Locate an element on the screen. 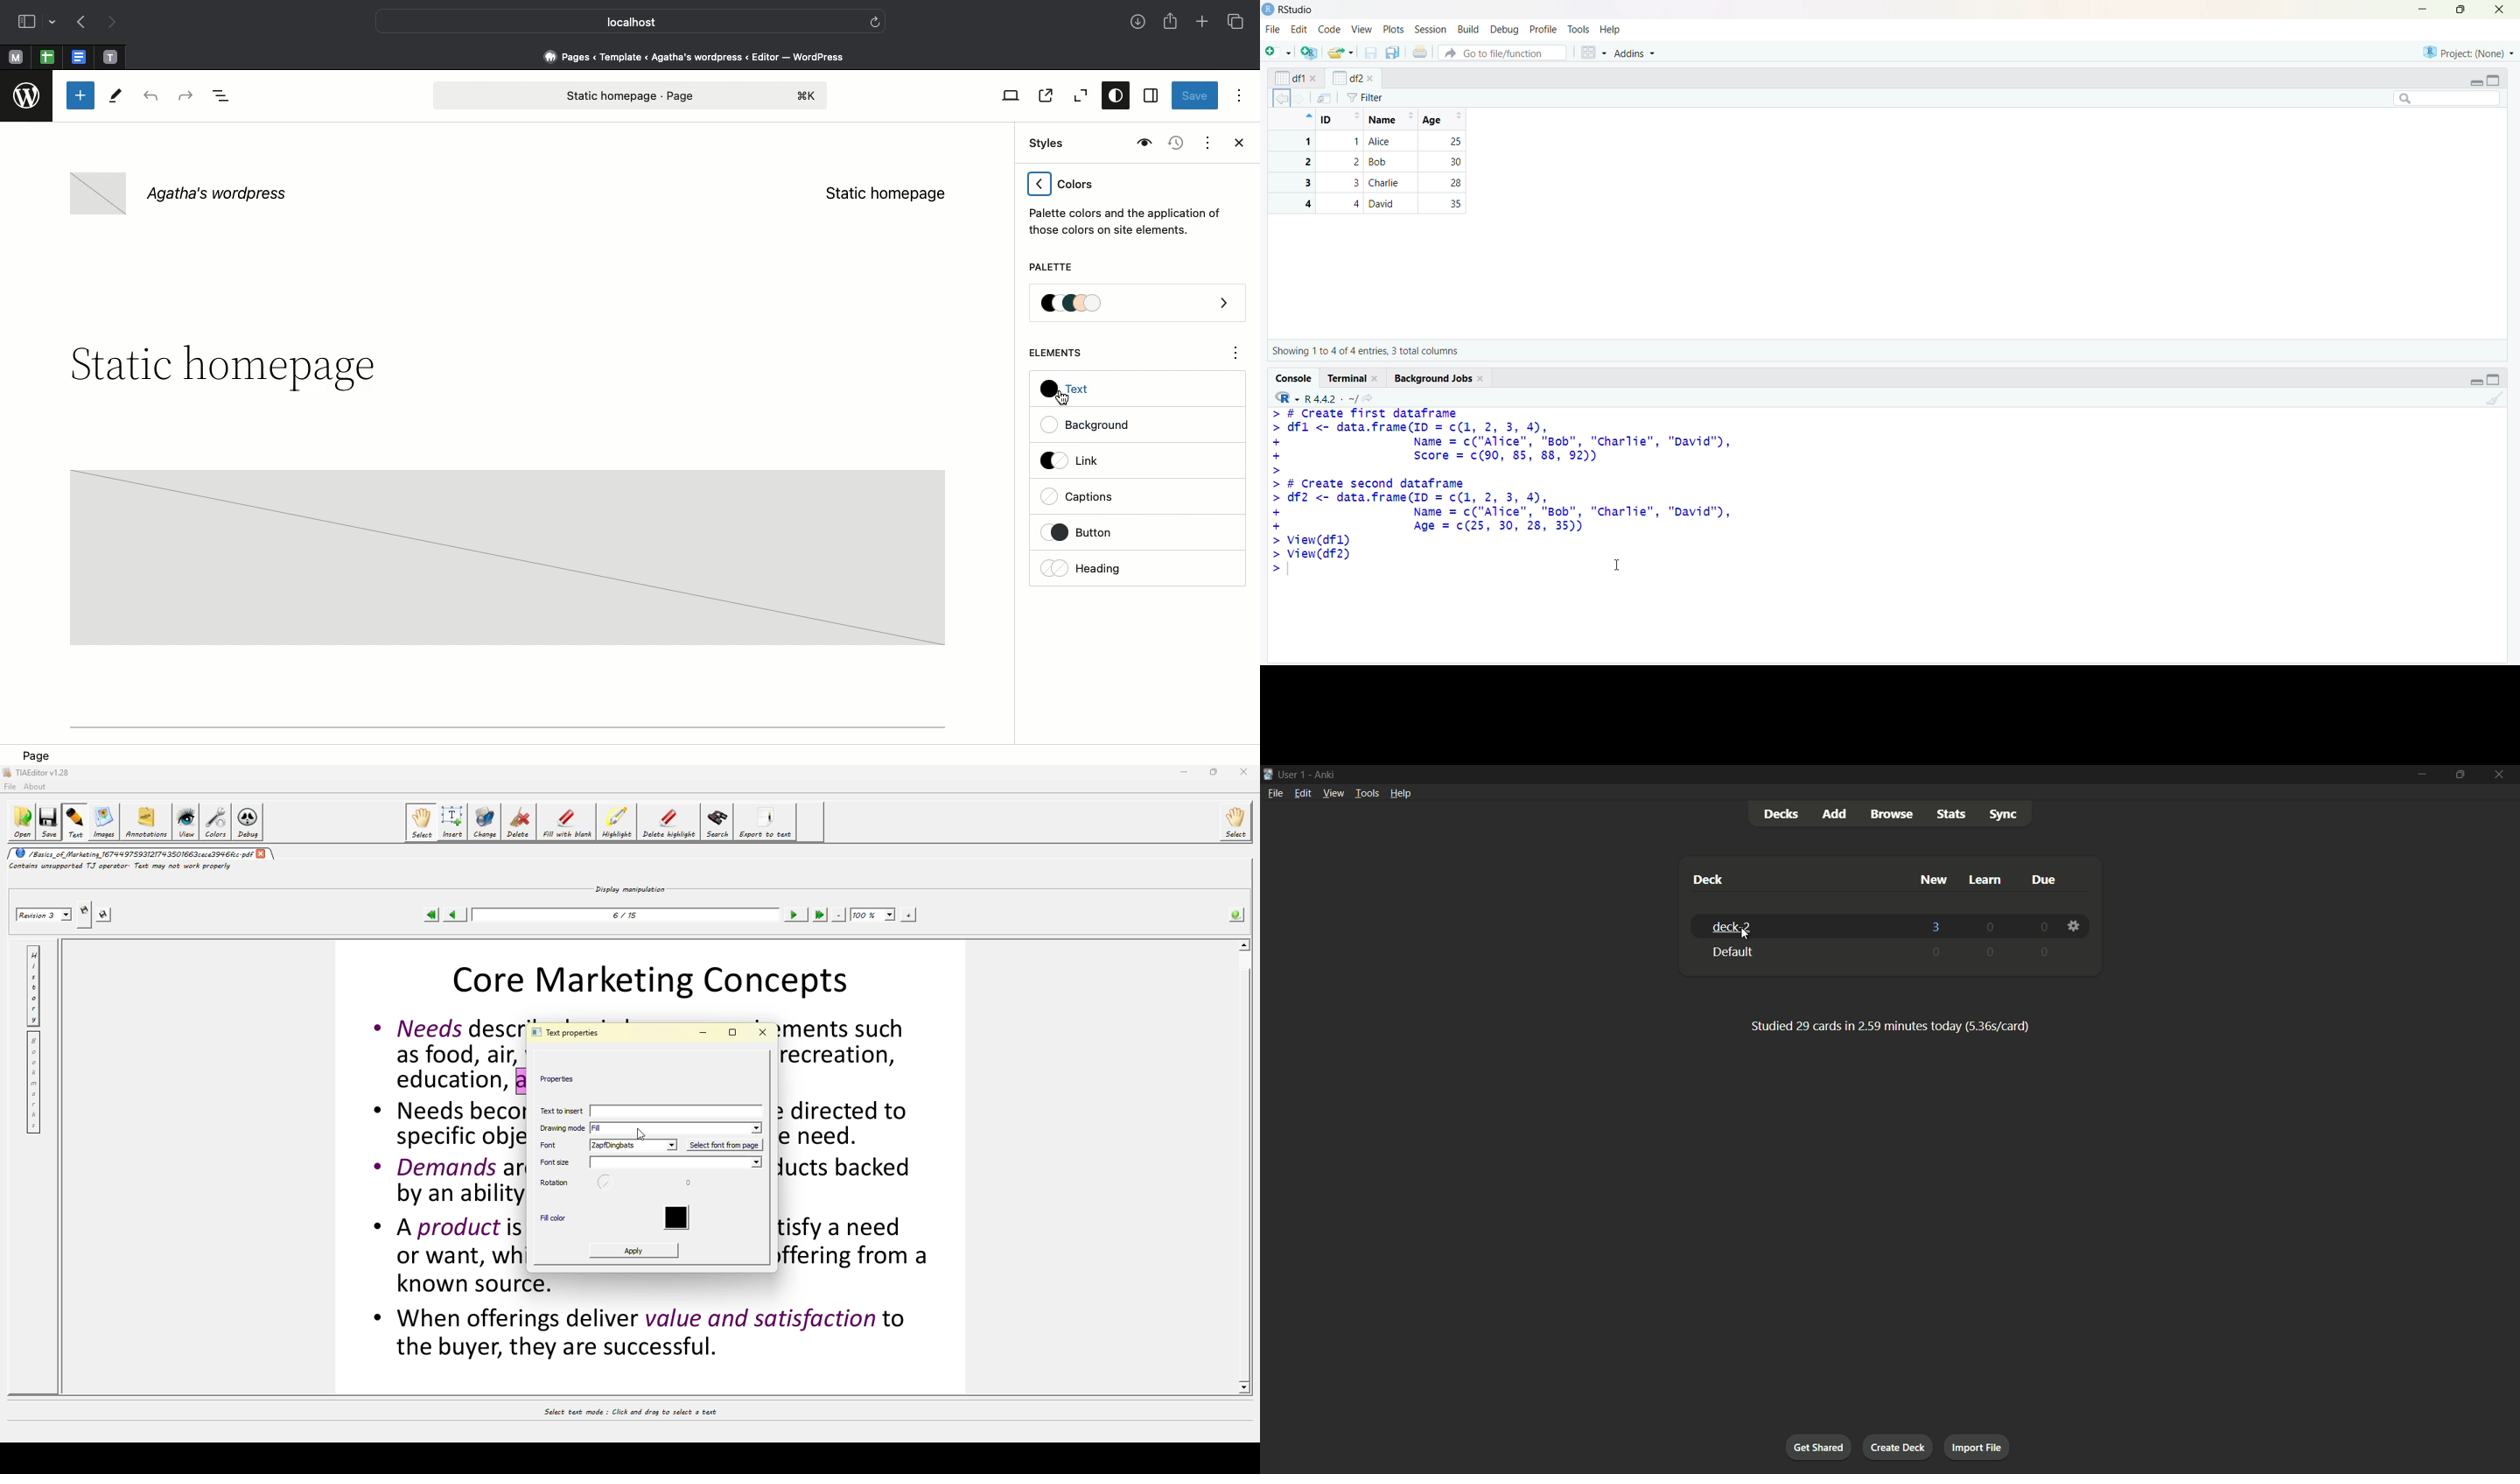 This screenshot has height=1484, width=2520. get shared is located at coordinates (1818, 1447).